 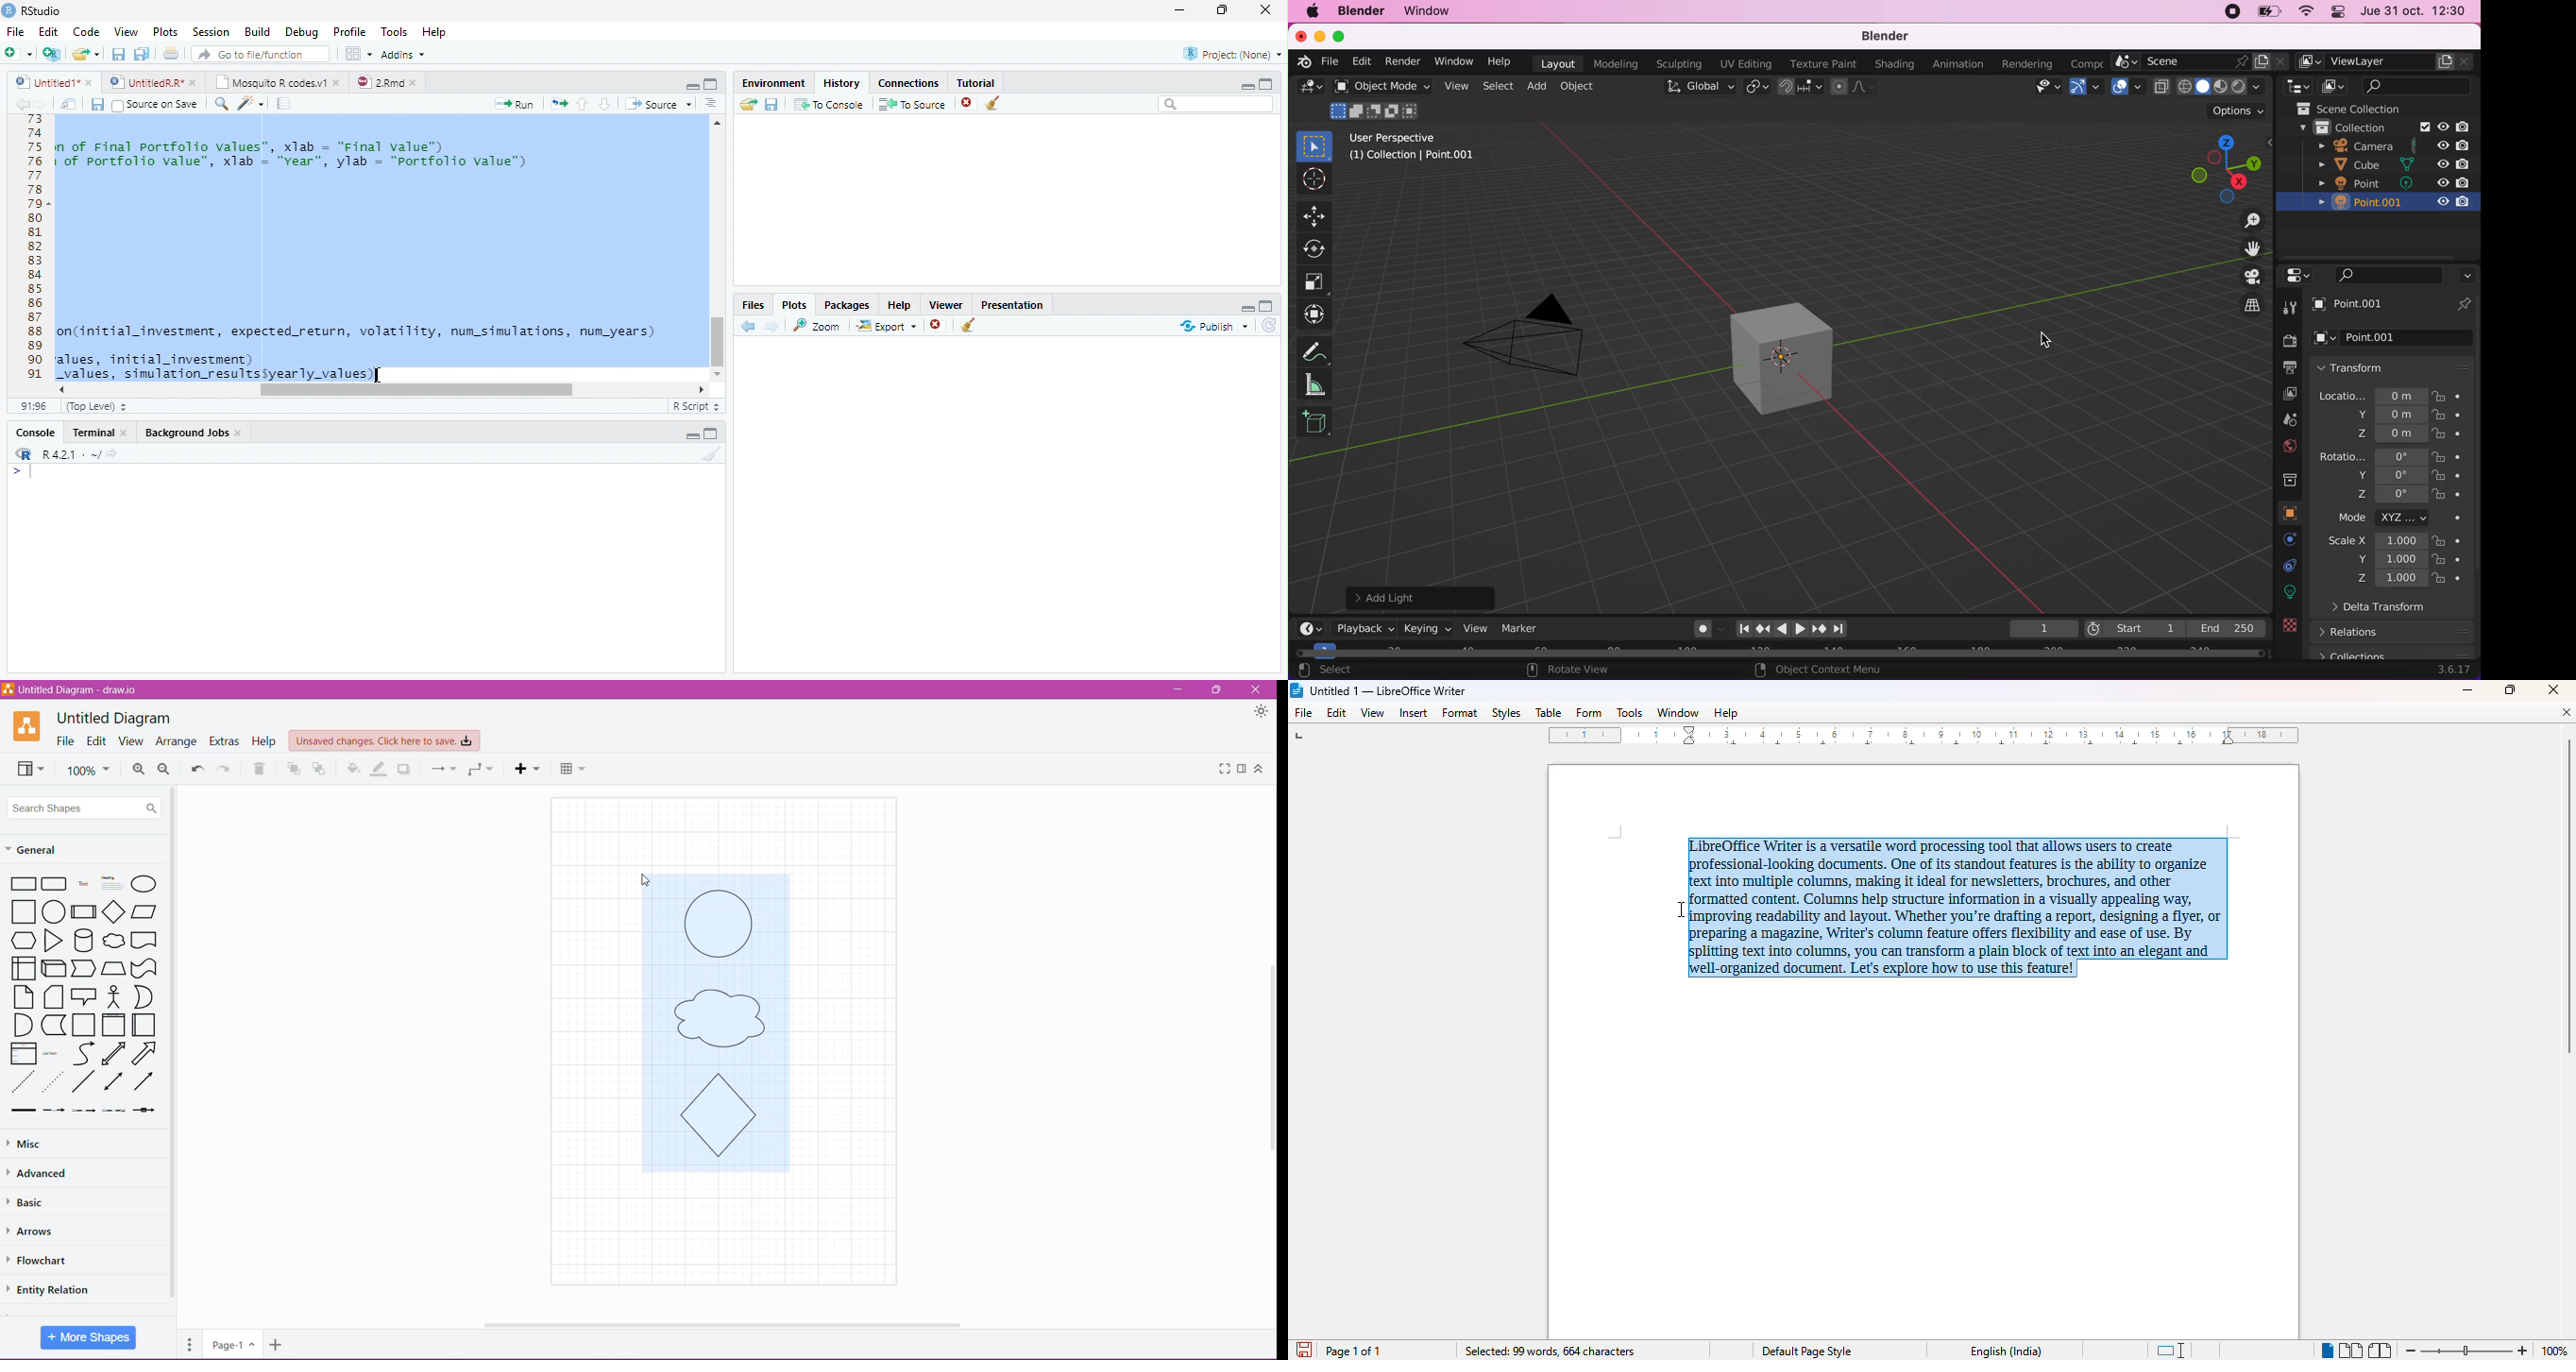 I want to click on next source location, so click(x=42, y=104).